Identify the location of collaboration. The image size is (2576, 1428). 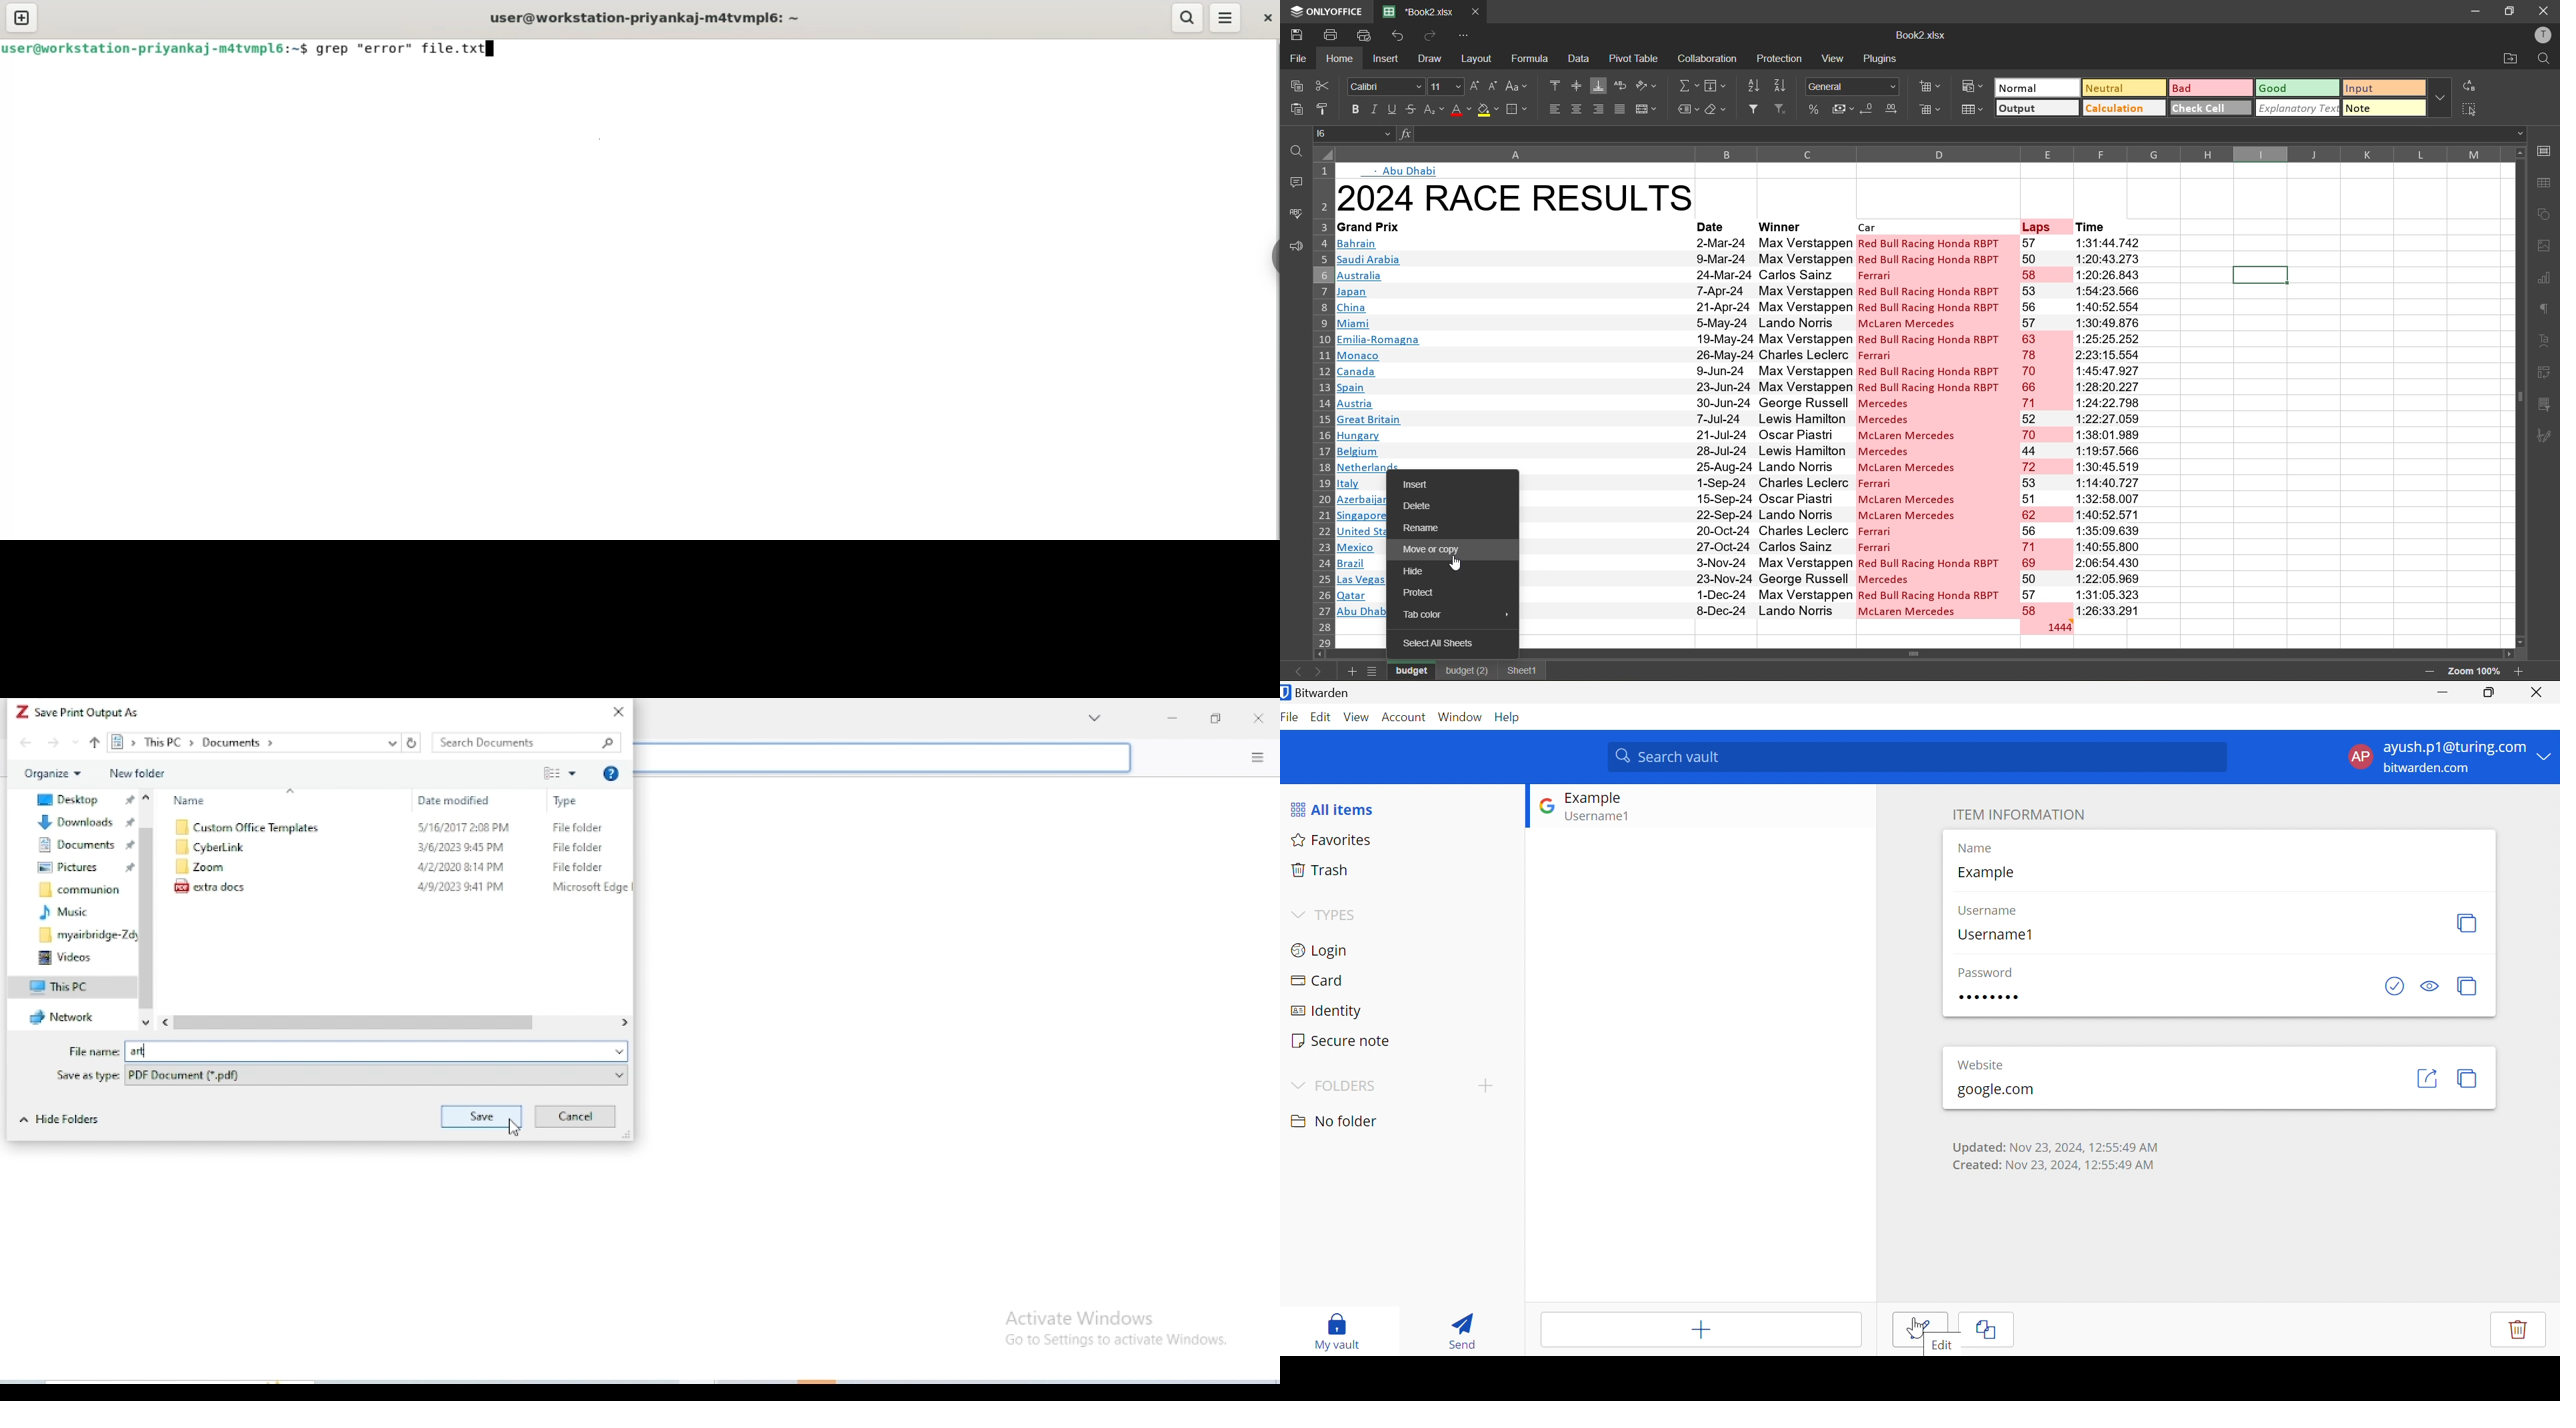
(1709, 59).